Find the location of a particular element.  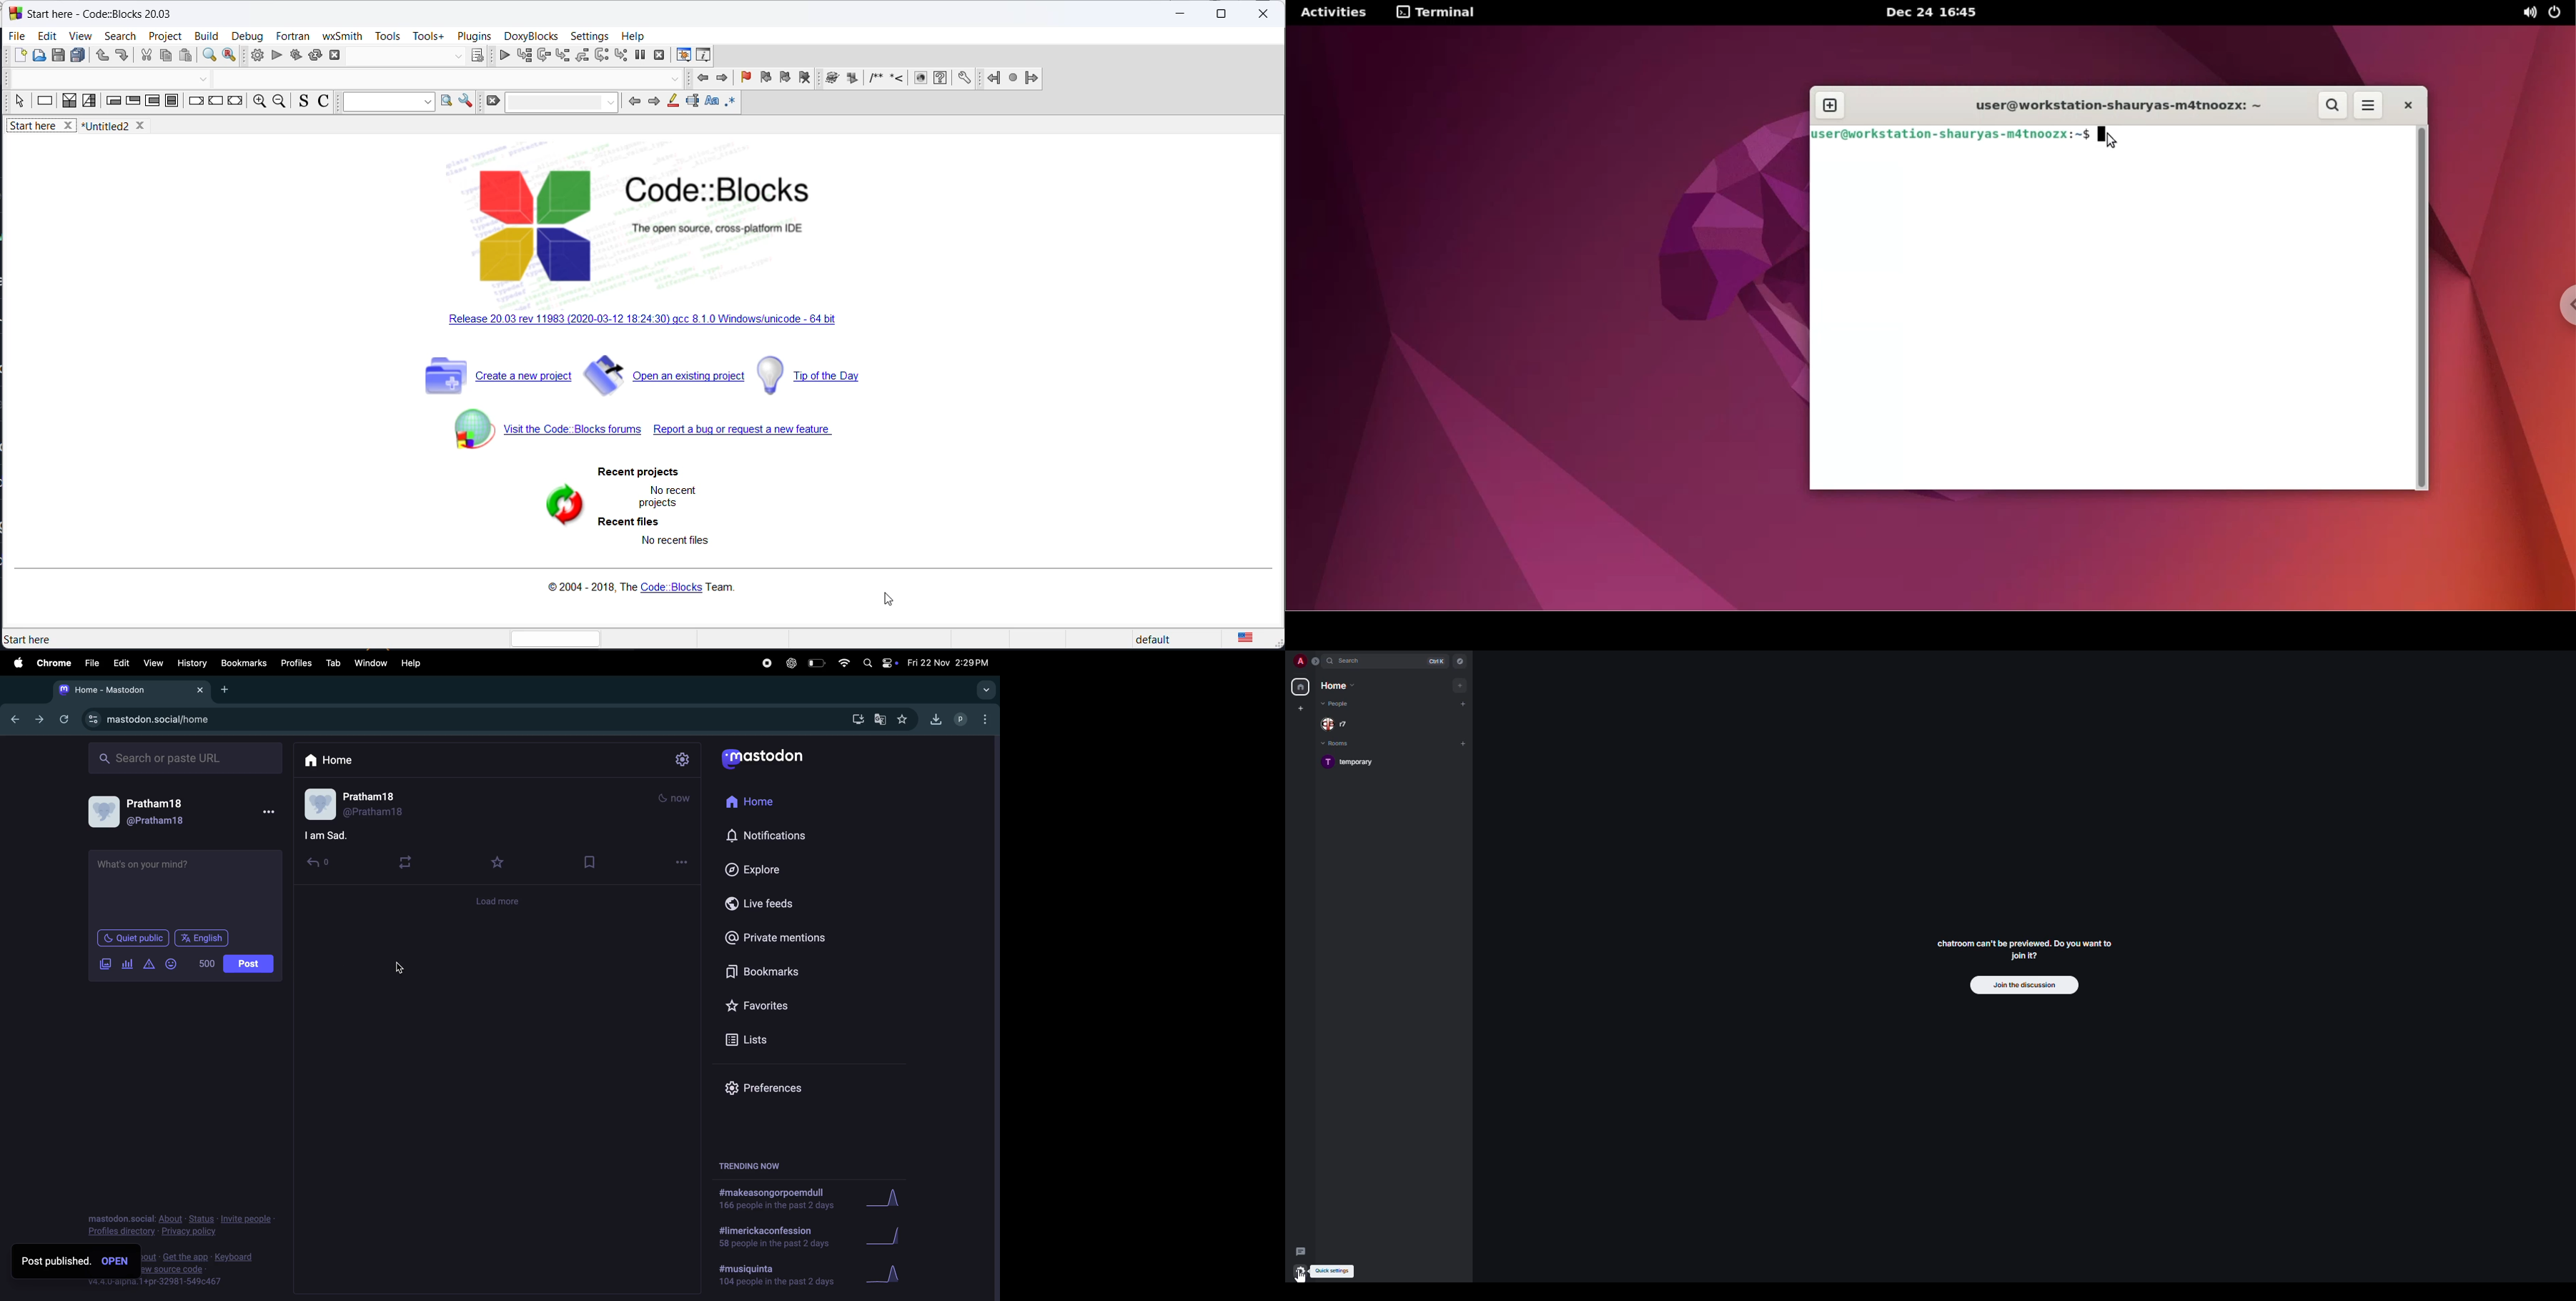

expand is located at coordinates (1315, 662).